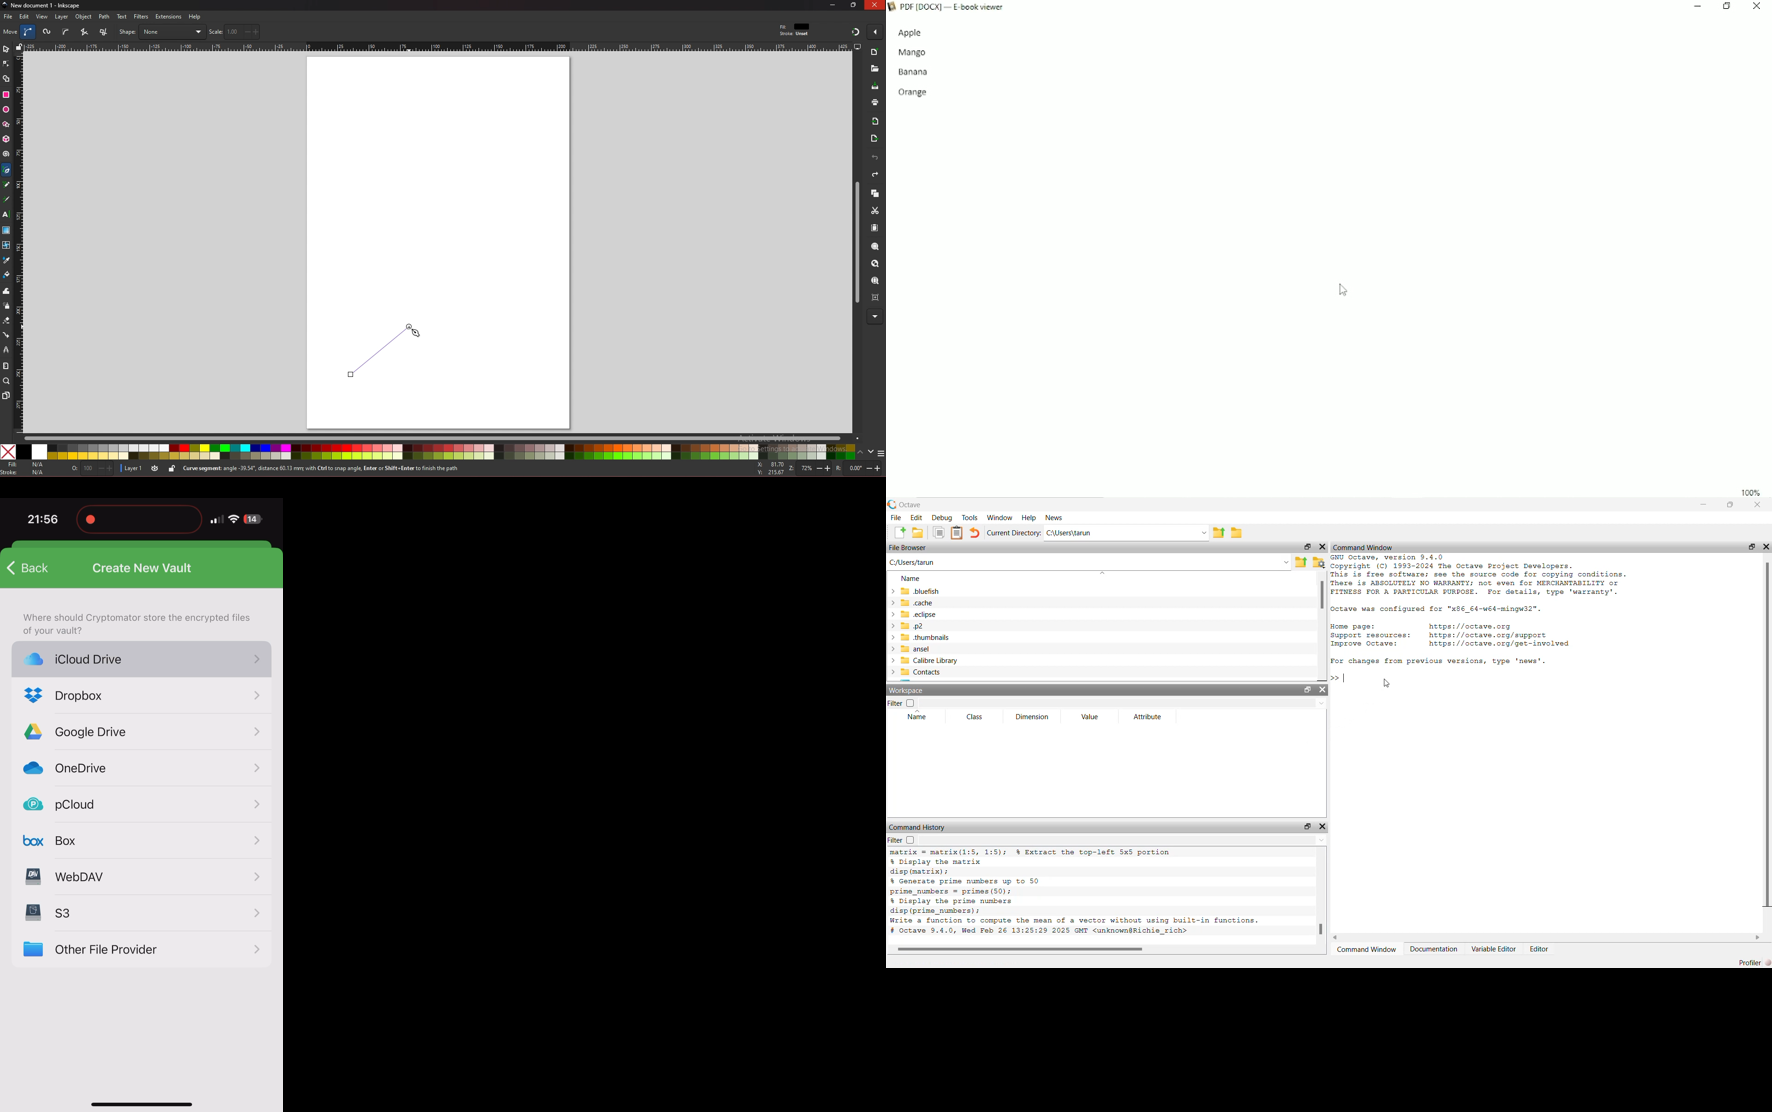  What do you see at coordinates (84, 32) in the screenshot?
I see `squence of straight line segments` at bounding box center [84, 32].